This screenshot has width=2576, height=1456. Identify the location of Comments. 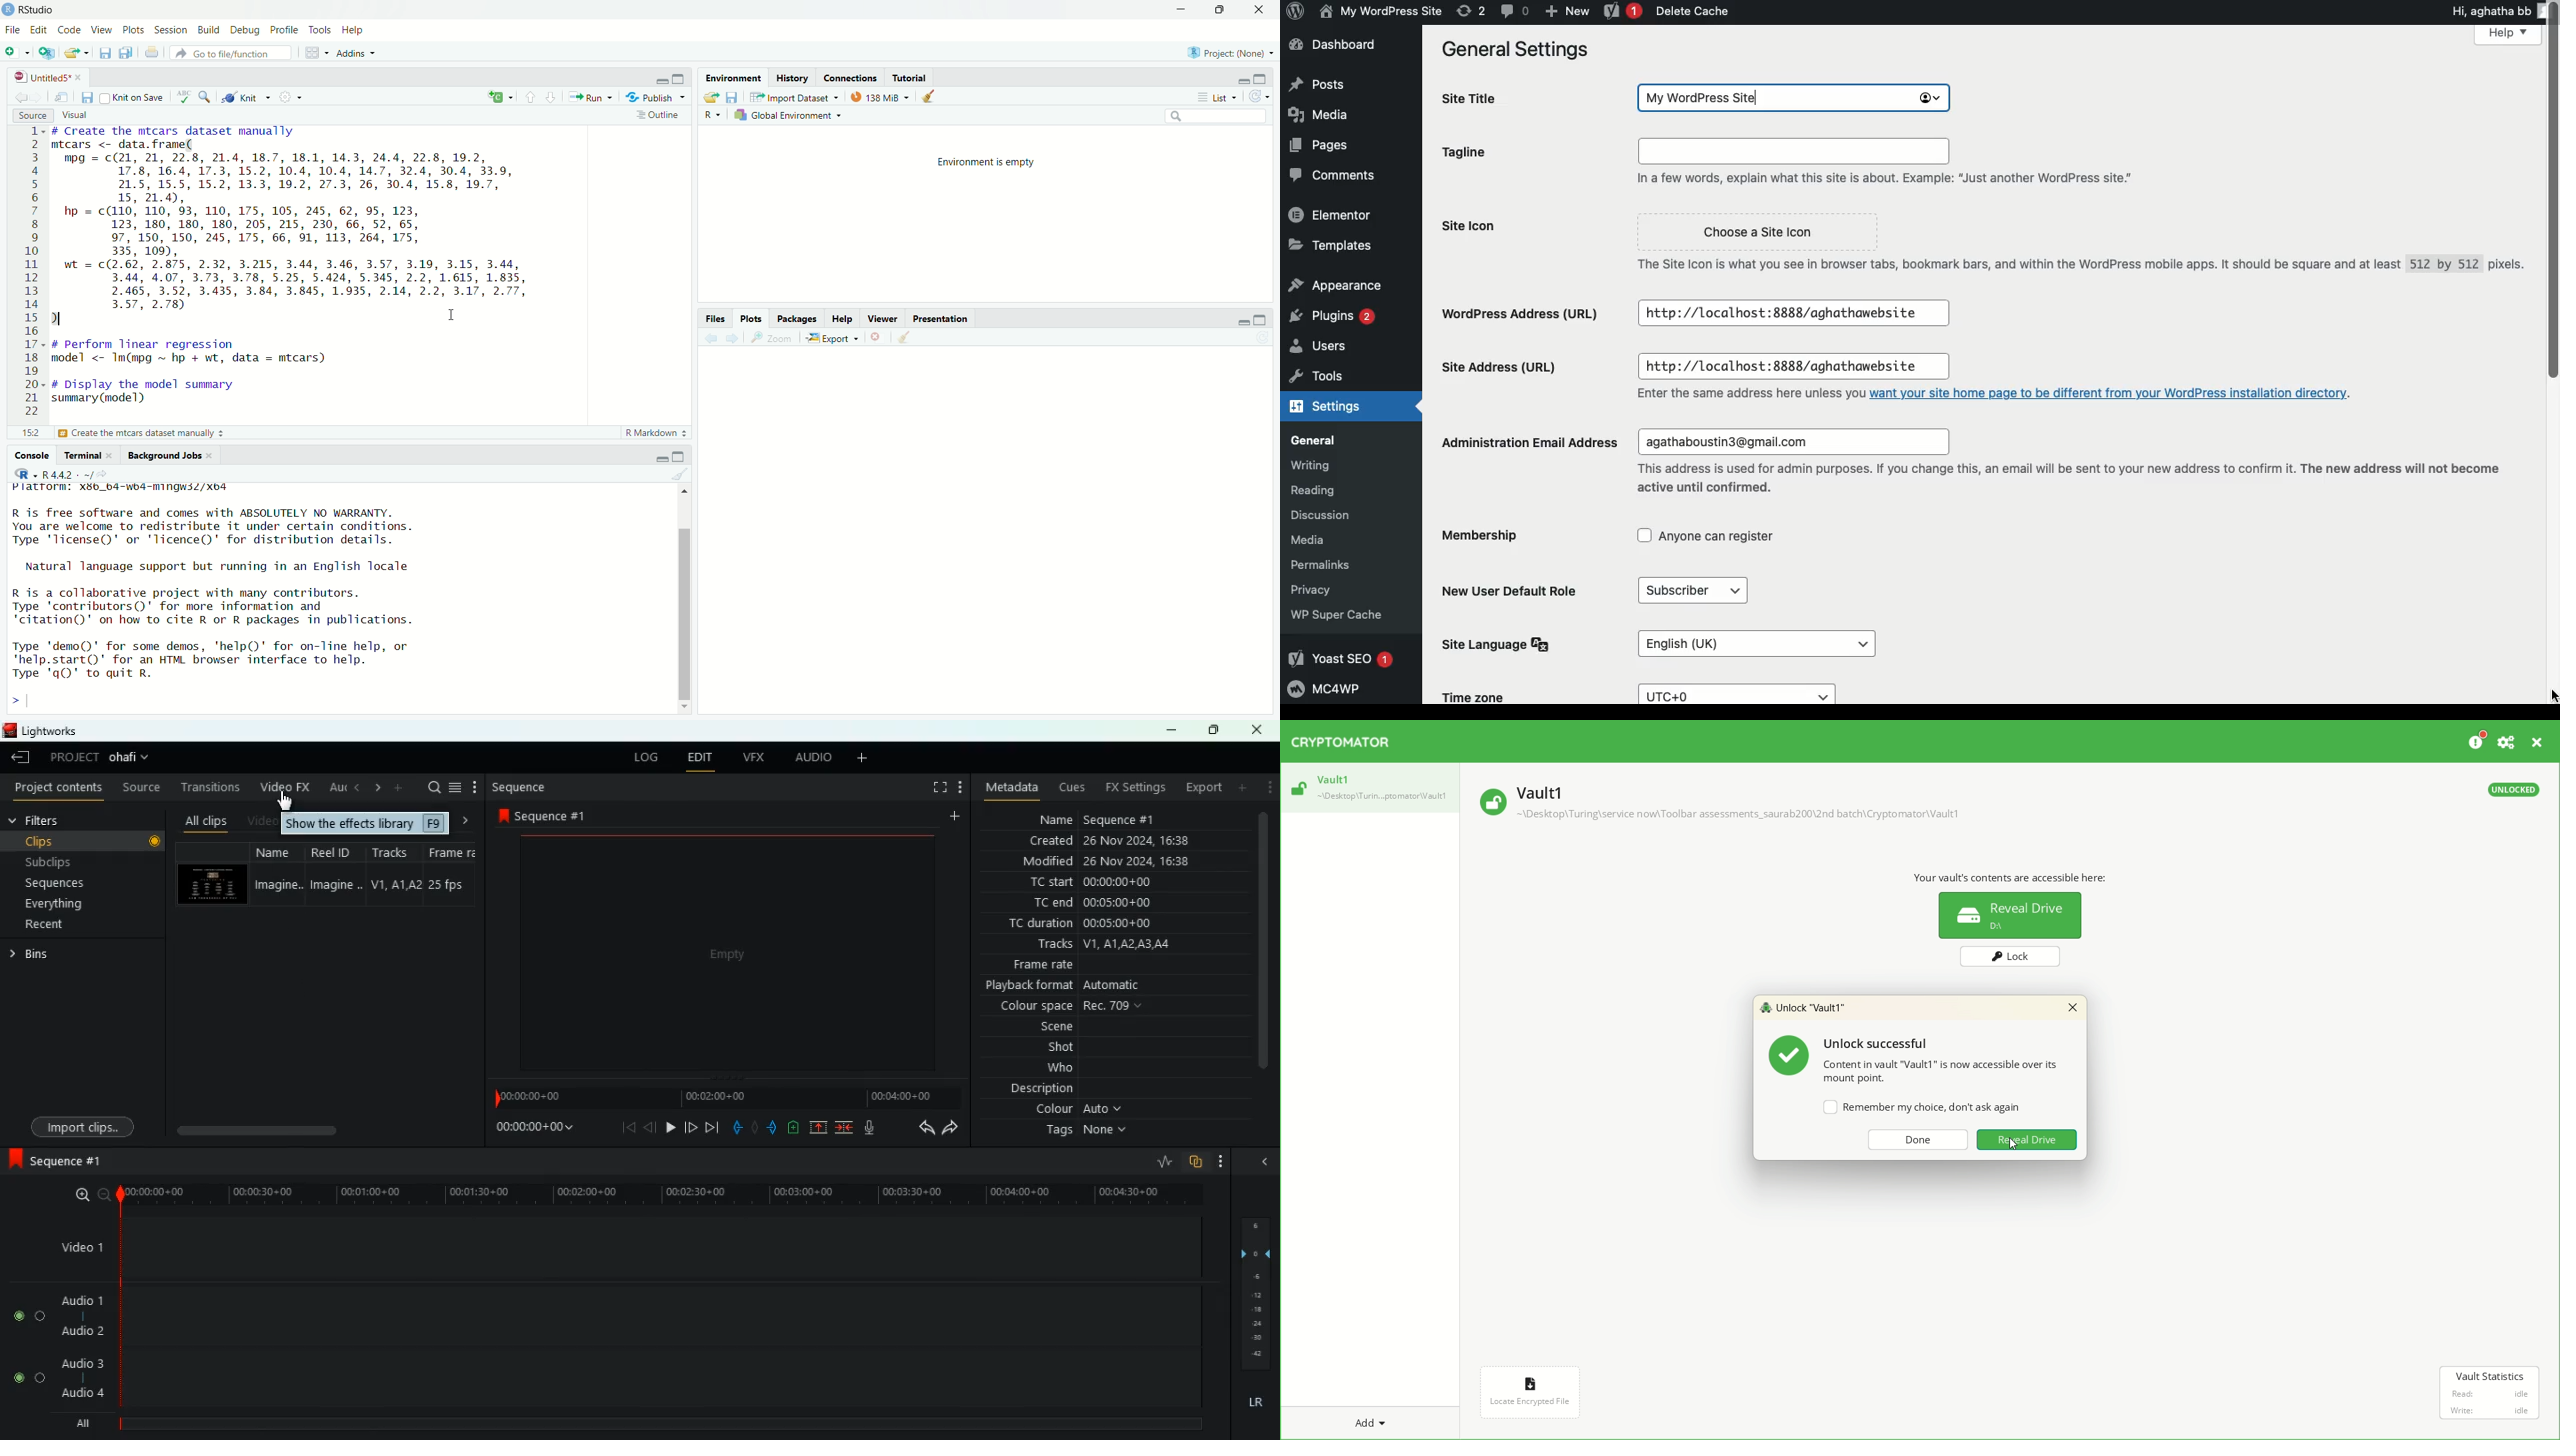
(1329, 177).